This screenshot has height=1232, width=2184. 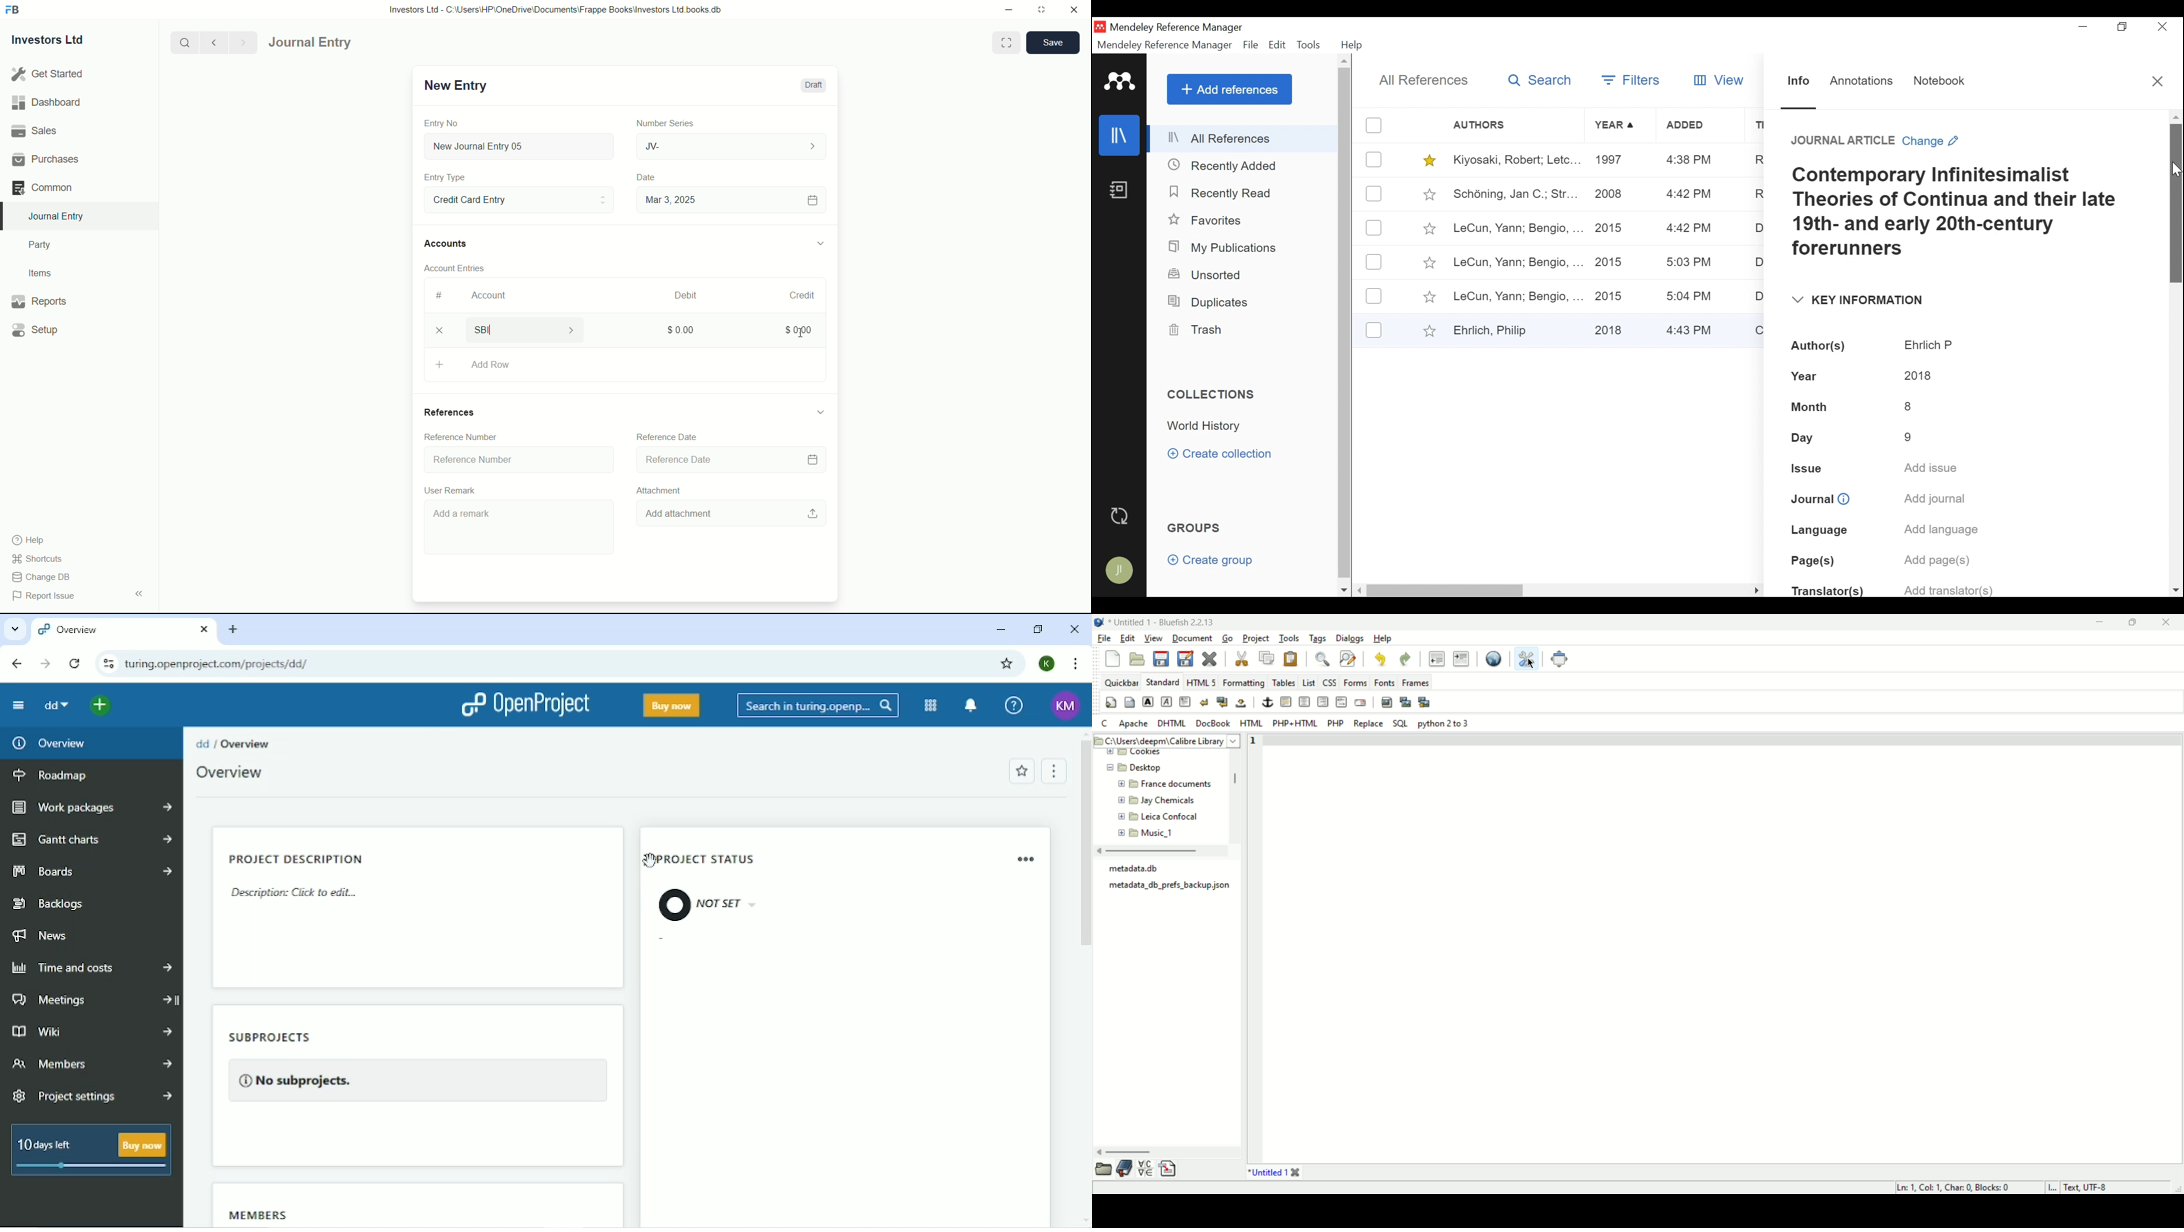 What do you see at coordinates (1210, 426) in the screenshot?
I see `Collection` at bounding box center [1210, 426].